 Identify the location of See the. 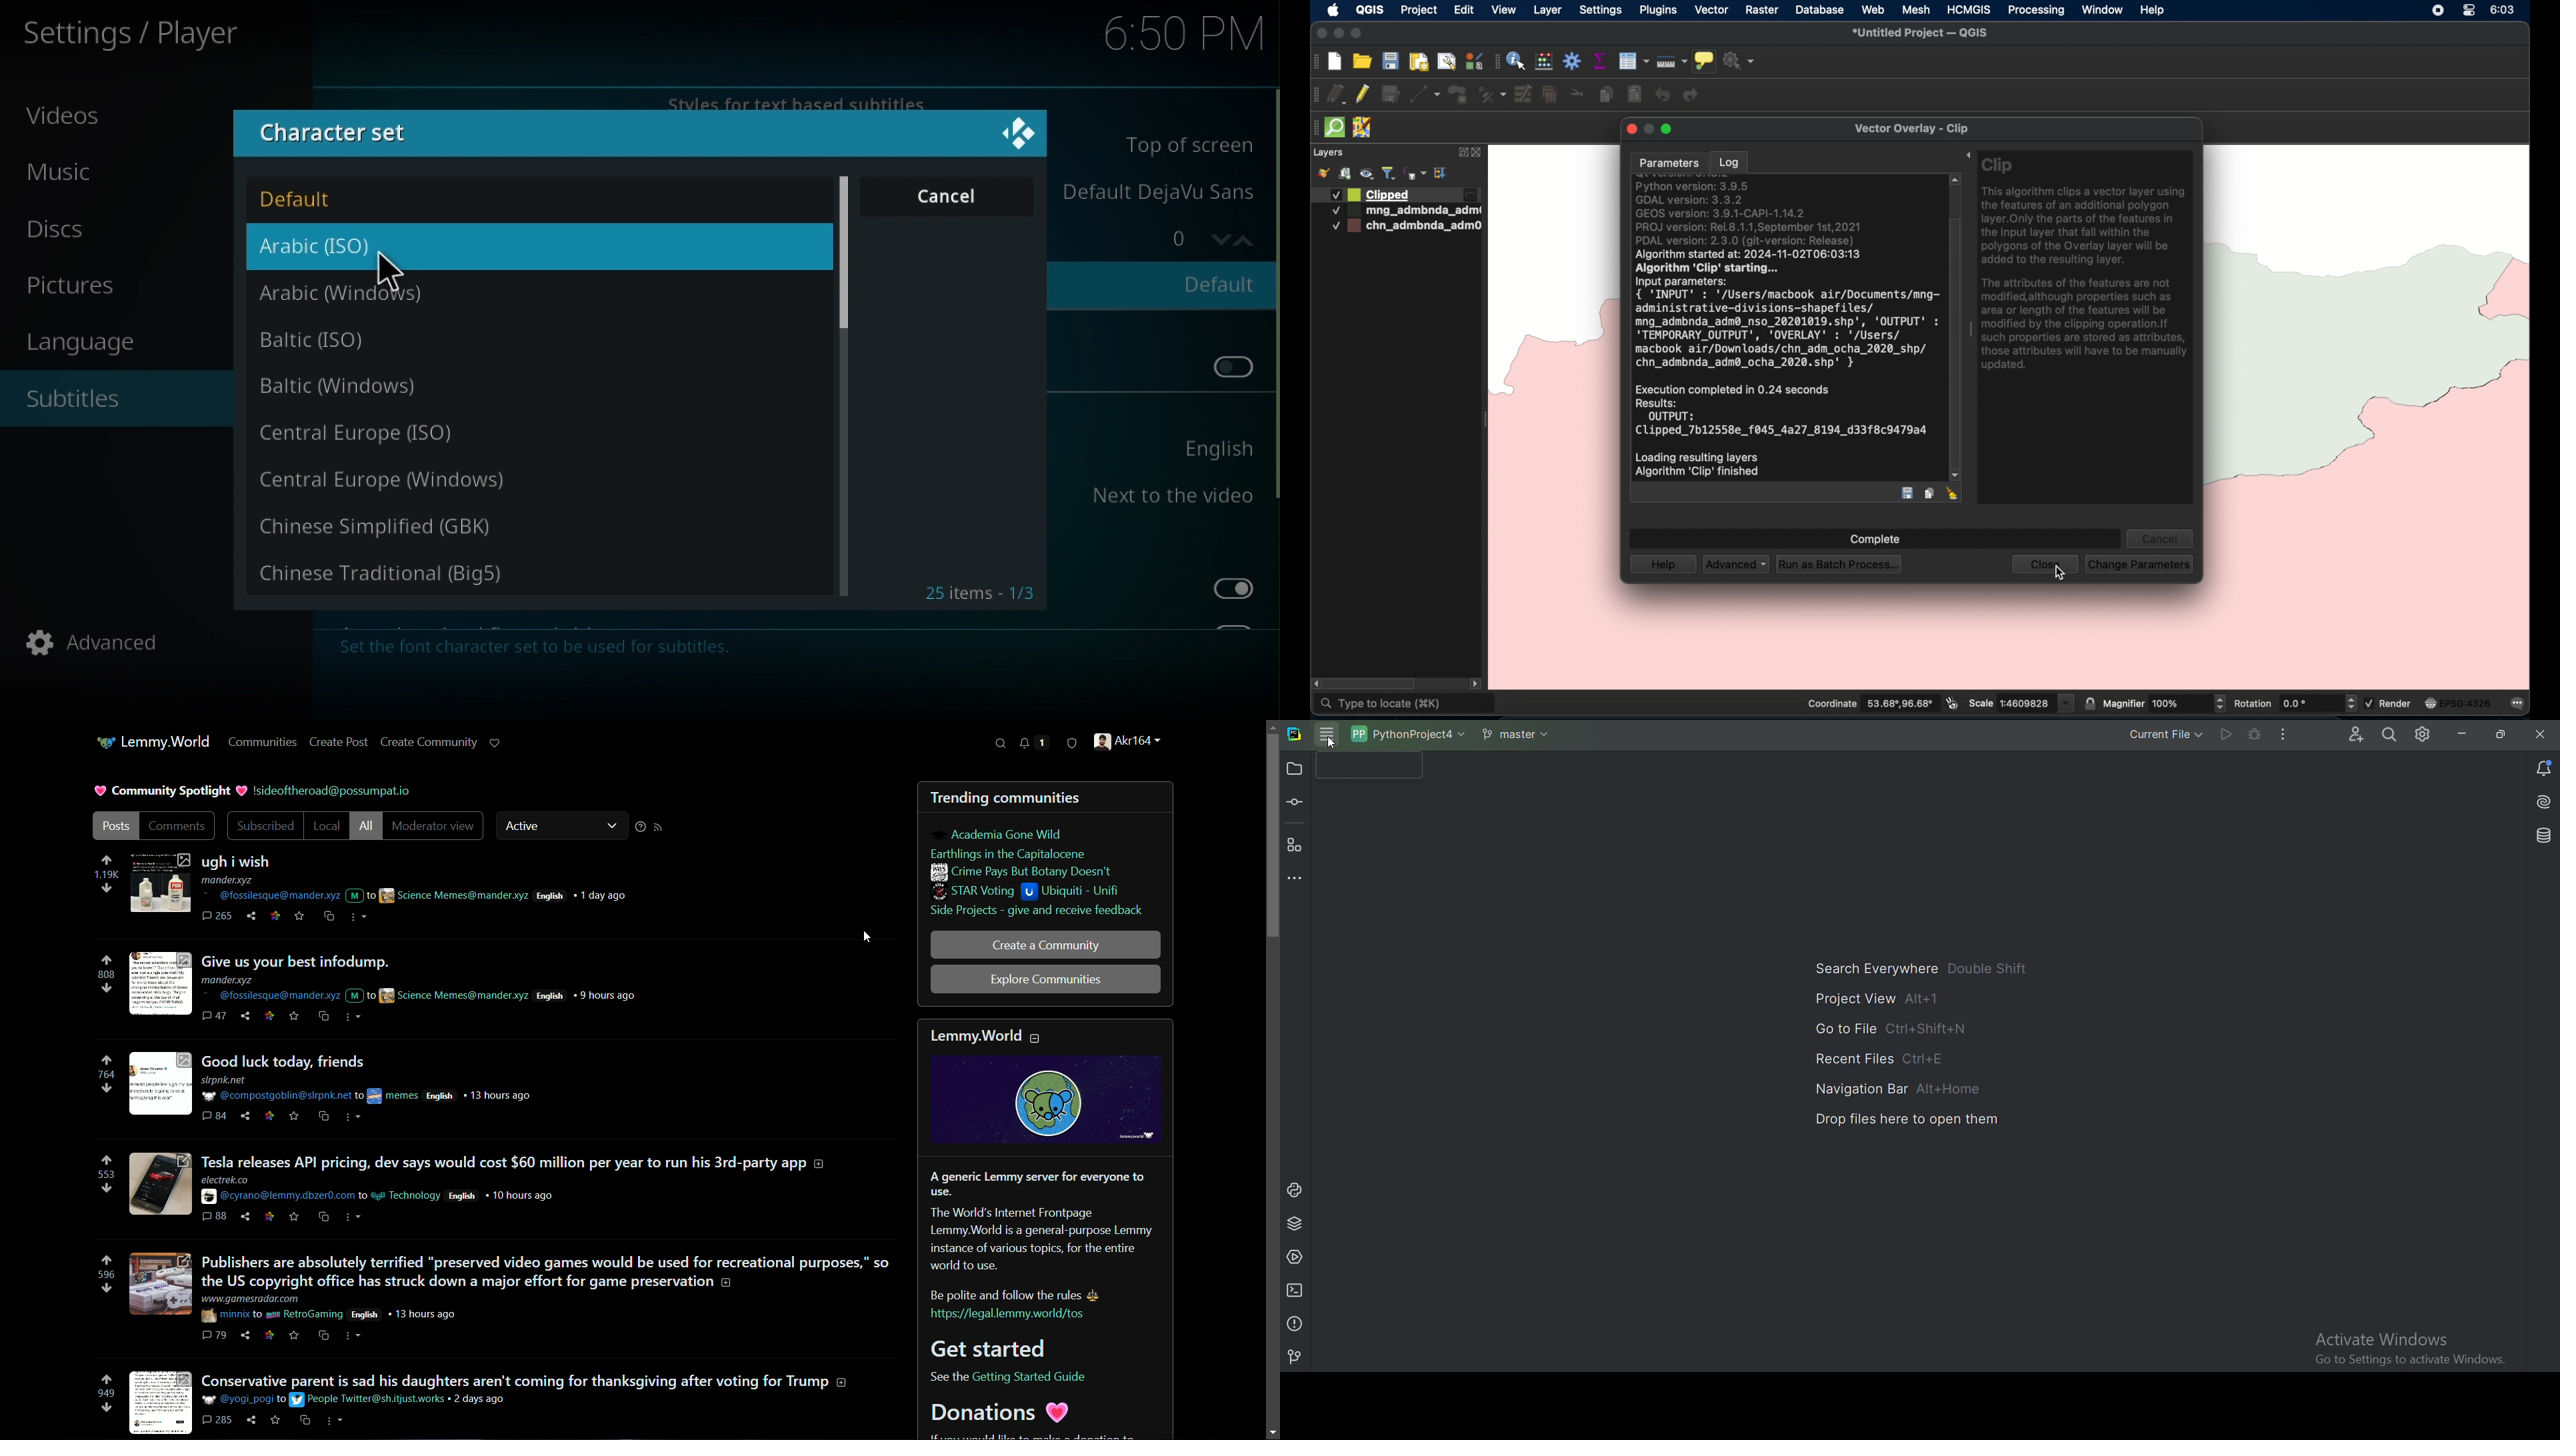
(947, 1378).